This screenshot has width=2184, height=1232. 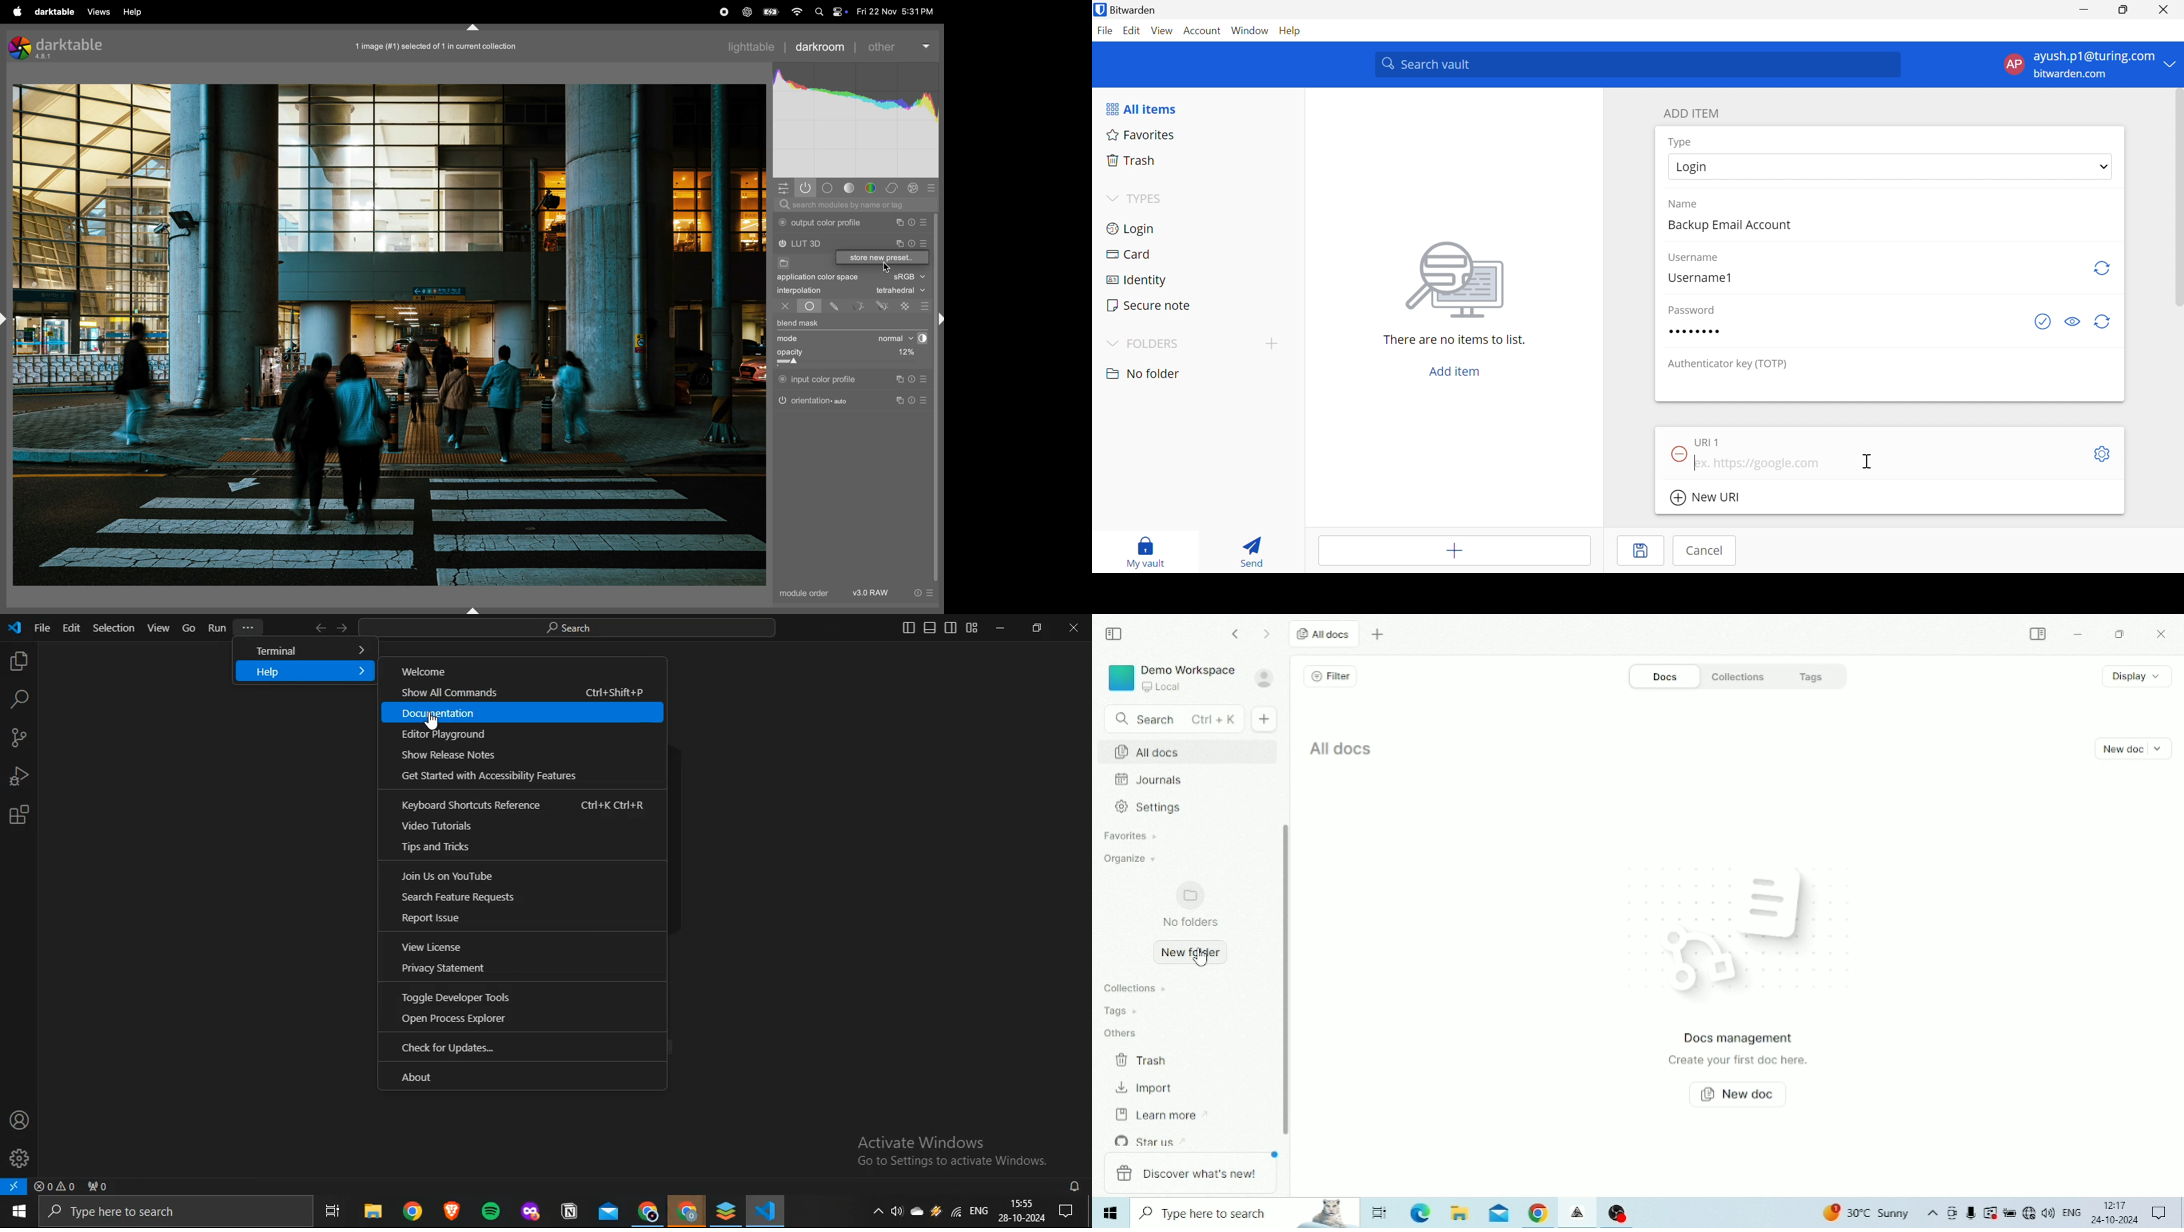 I want to click on orientation, so click(x=813, y=400).